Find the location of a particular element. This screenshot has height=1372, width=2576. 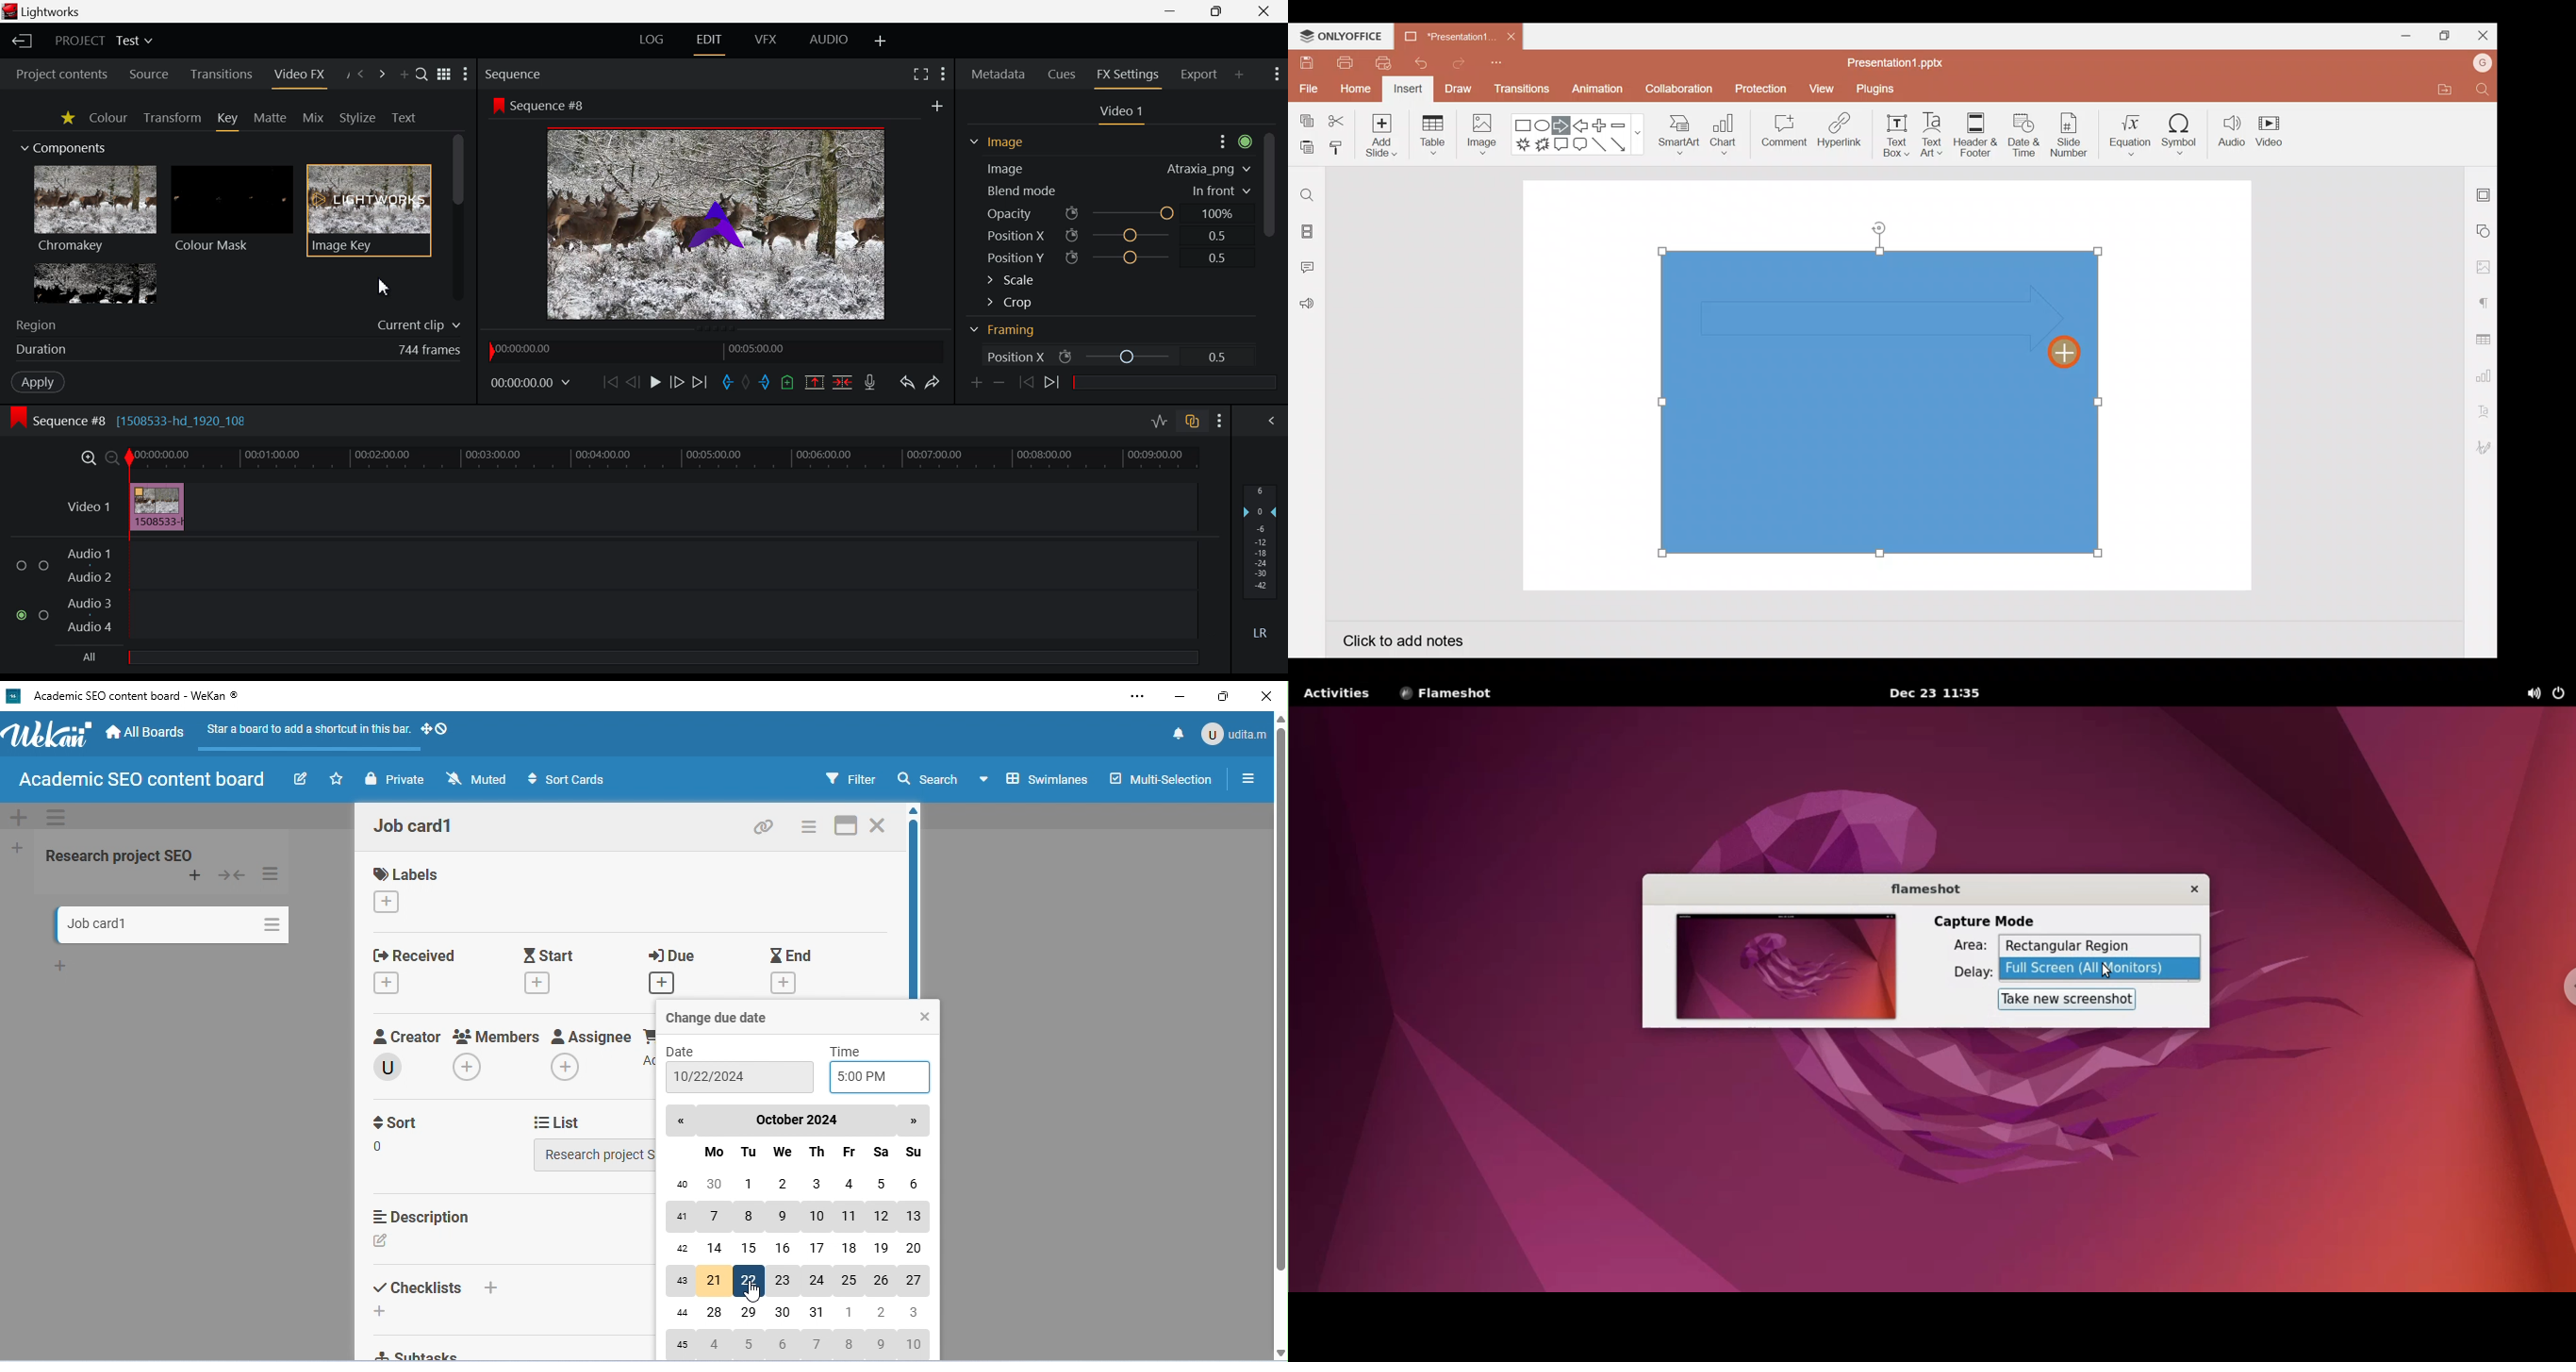

Save is located at coordinates (1304, 62).